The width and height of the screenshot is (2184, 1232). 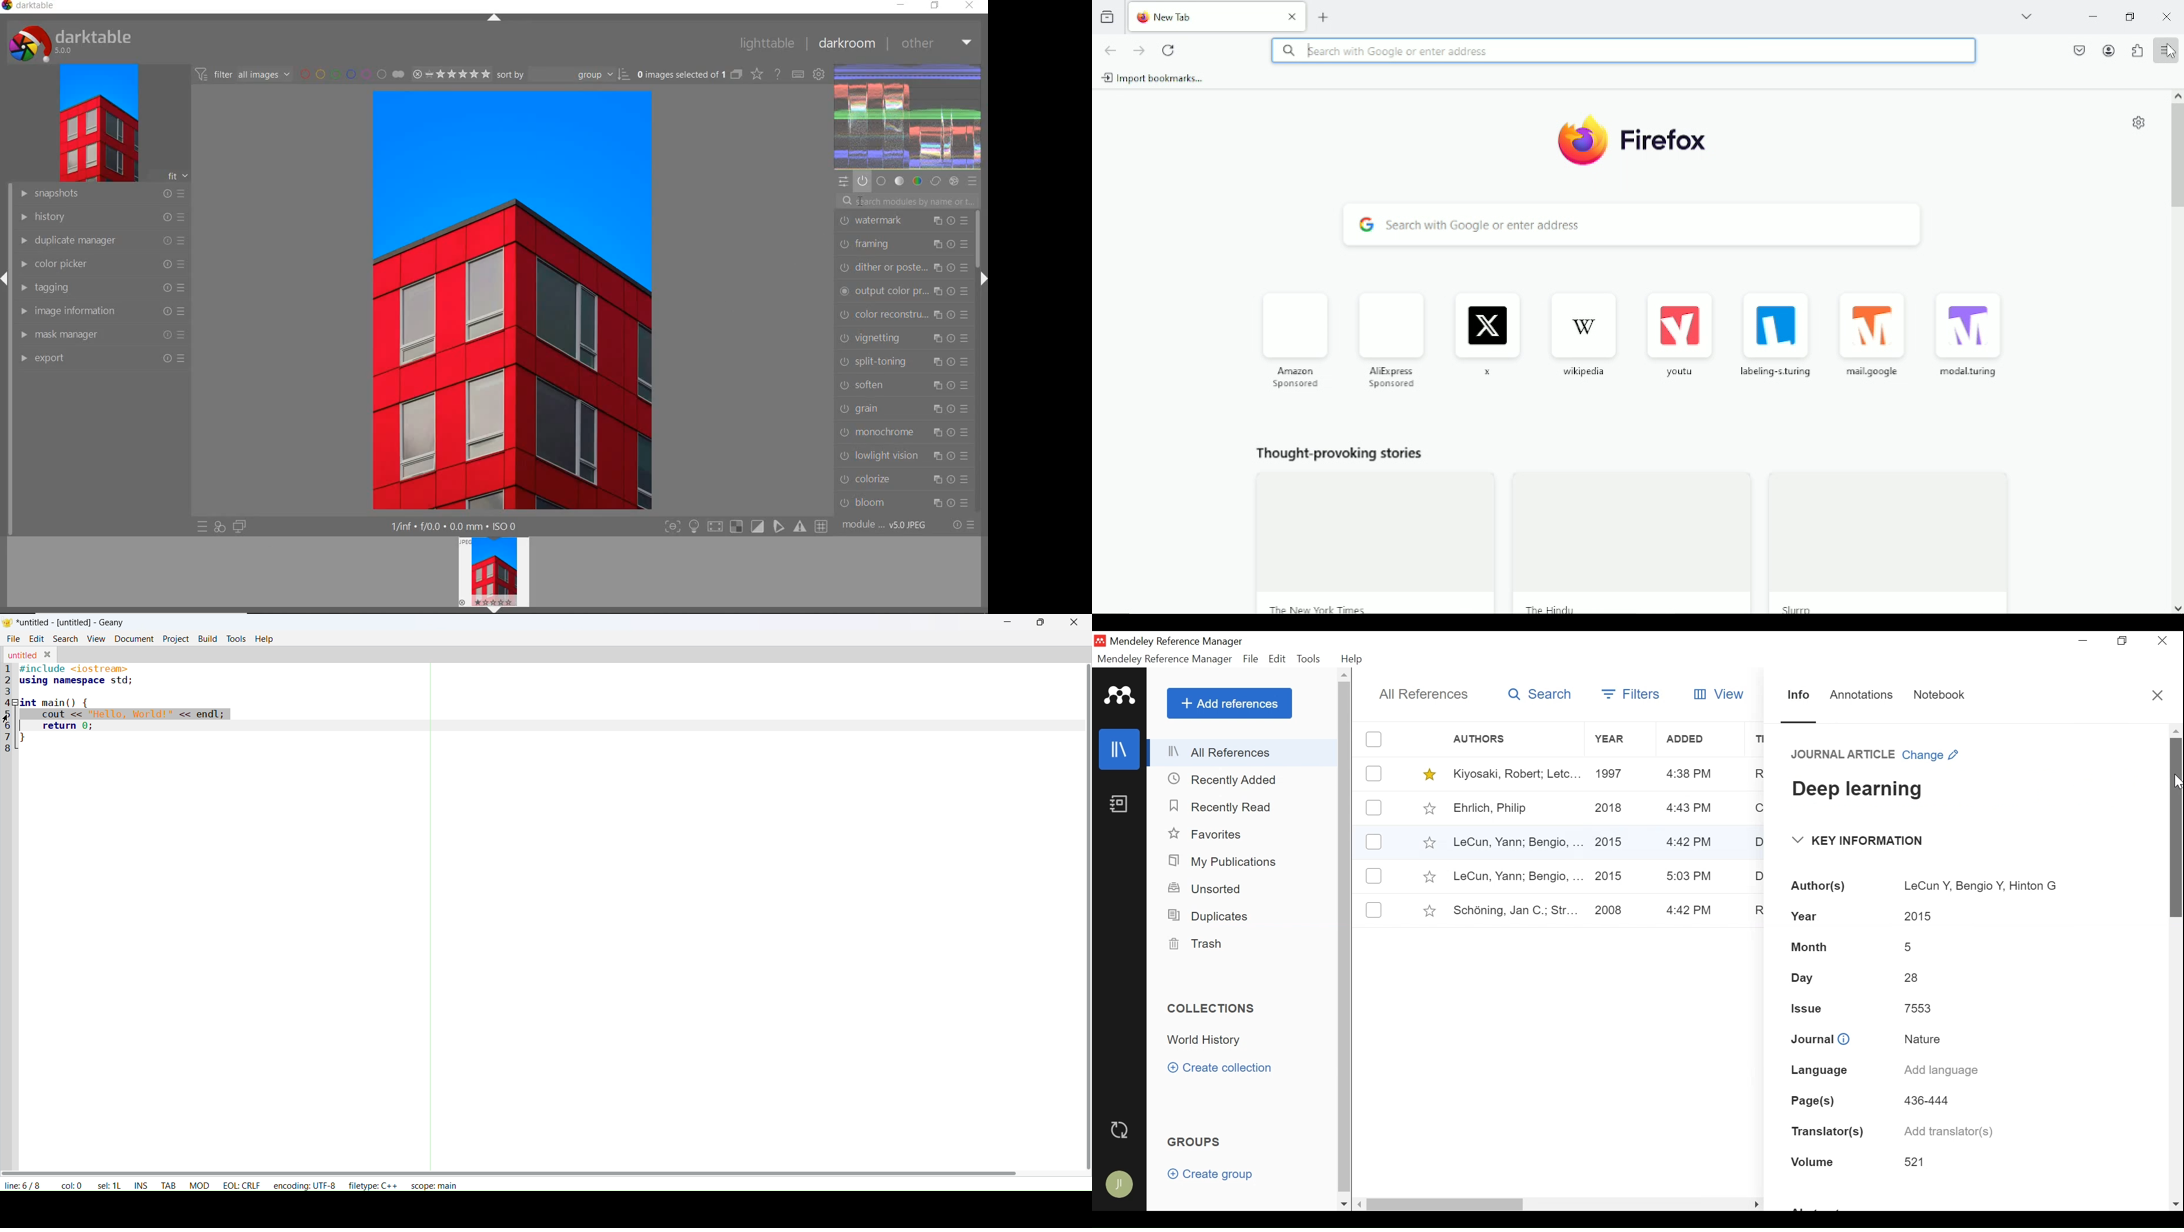 What do you see at coordinates (1844, 756) in the screenshot?
I see `Reference Type` at bounding box center [1844, 756].